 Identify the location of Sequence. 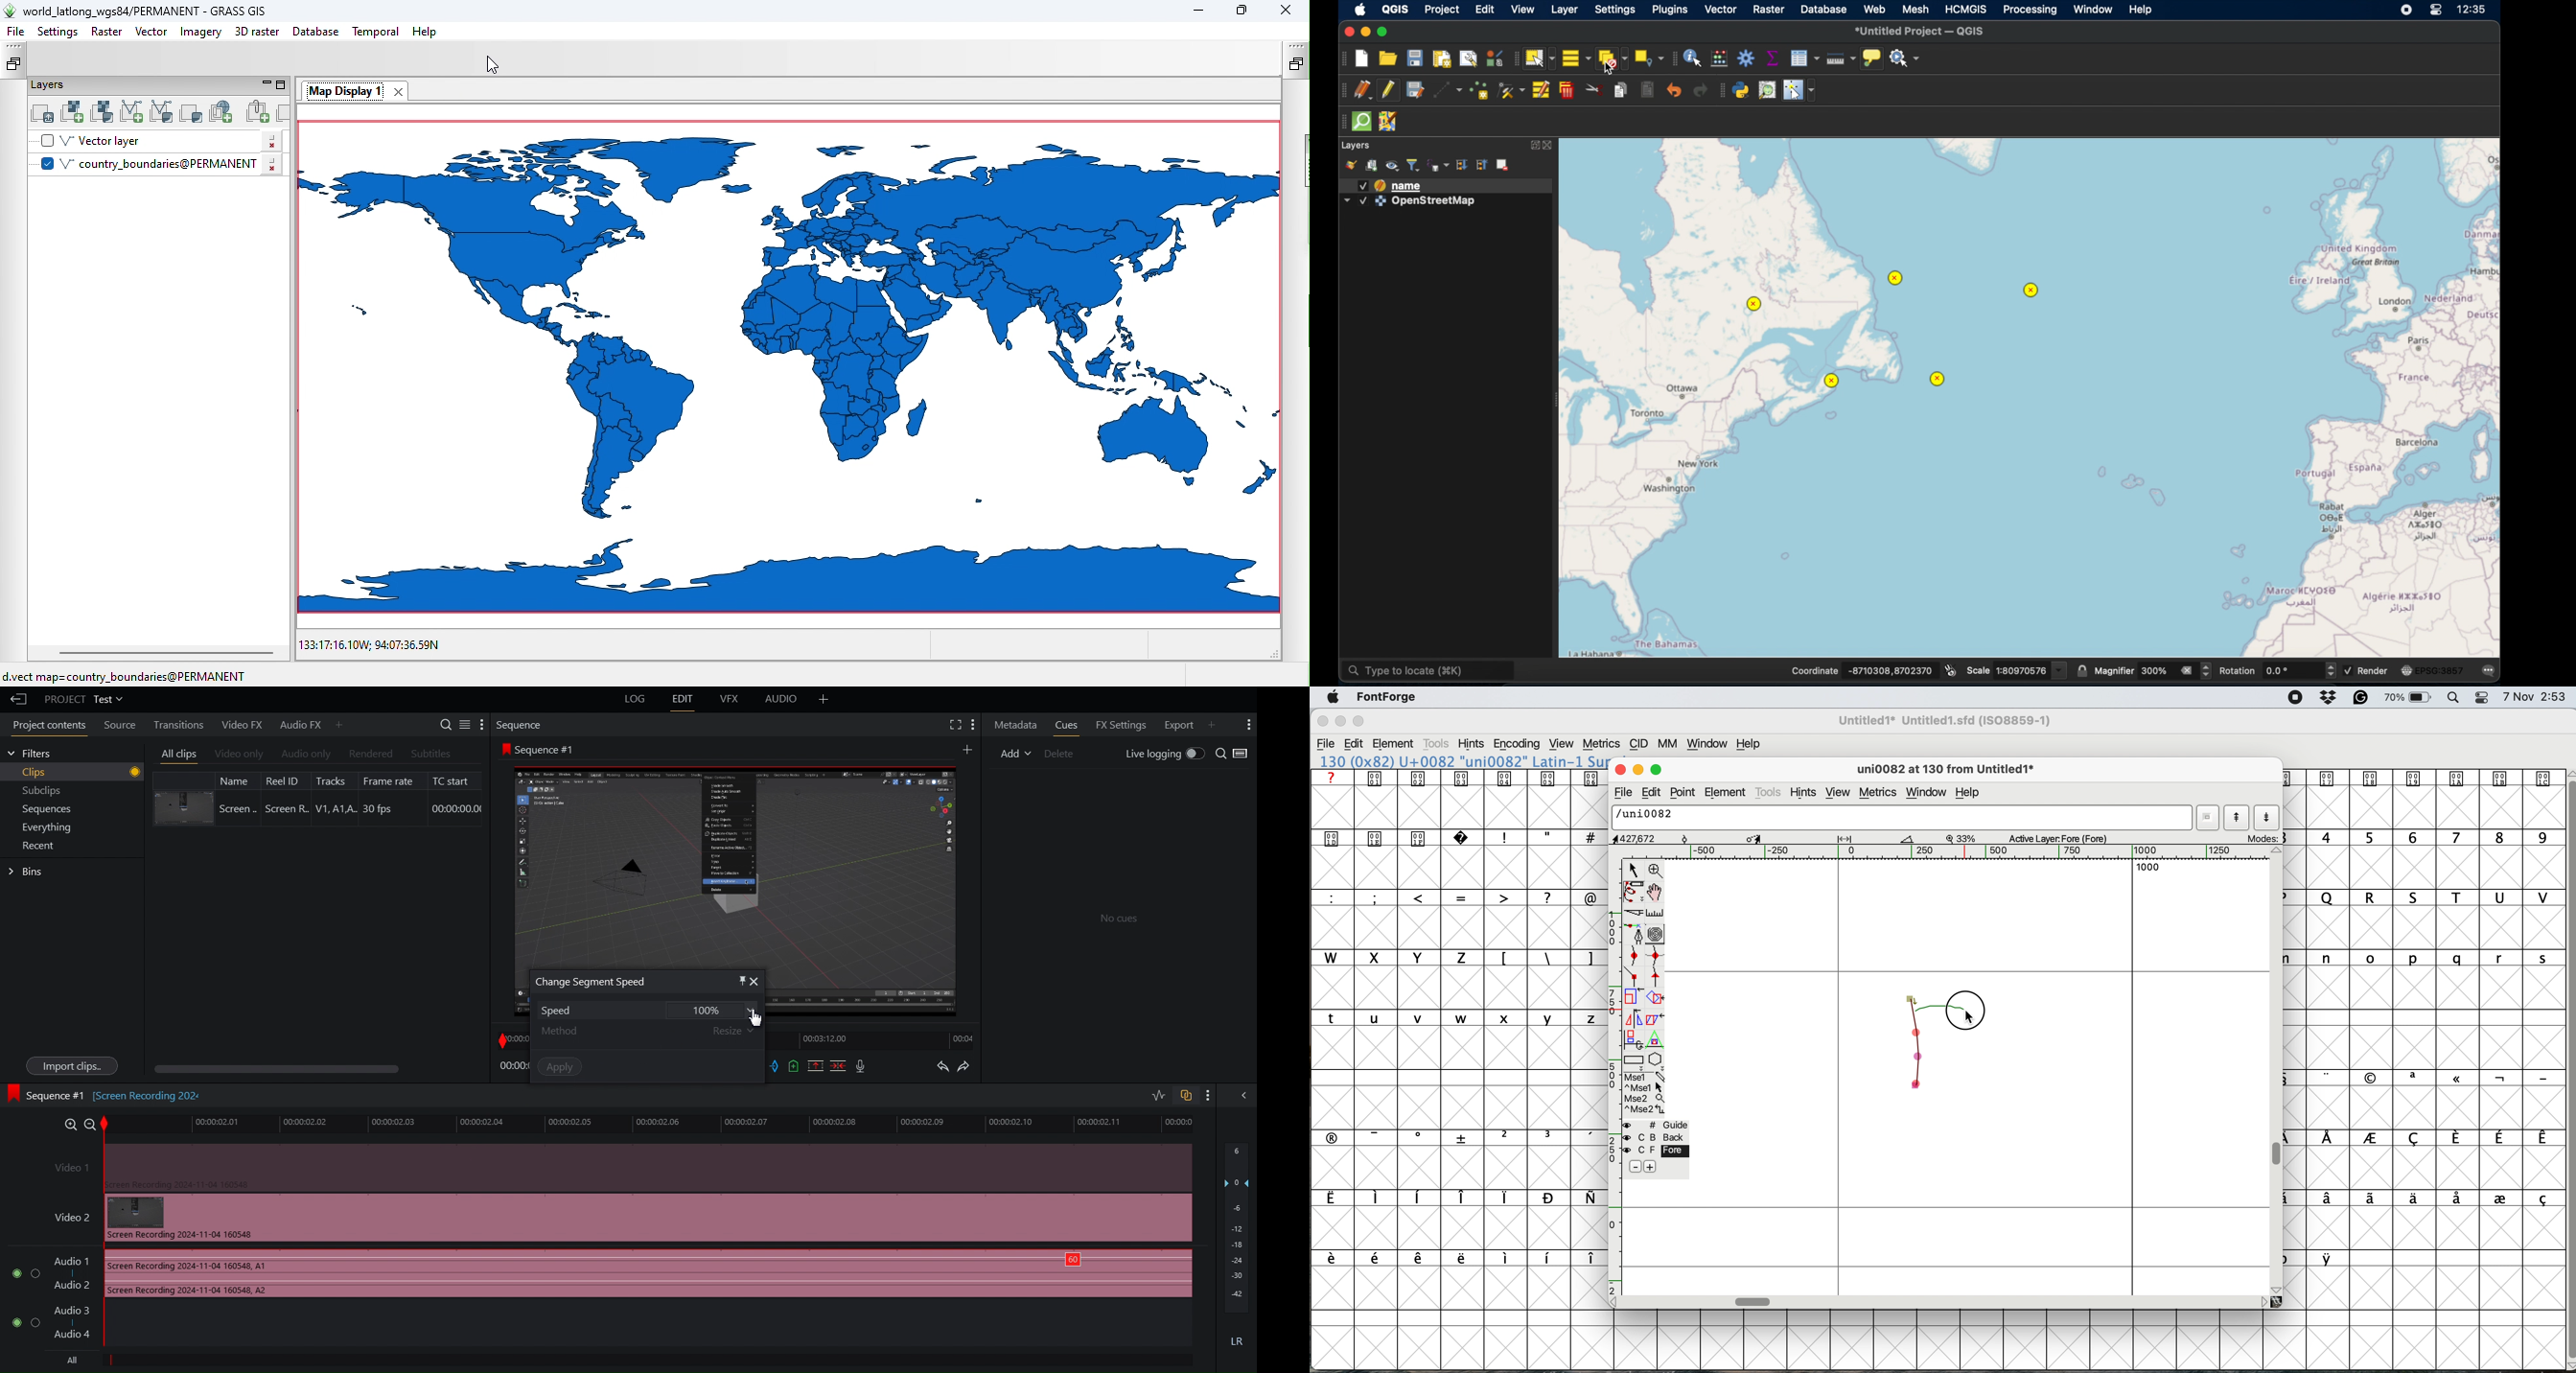
(523, 724).